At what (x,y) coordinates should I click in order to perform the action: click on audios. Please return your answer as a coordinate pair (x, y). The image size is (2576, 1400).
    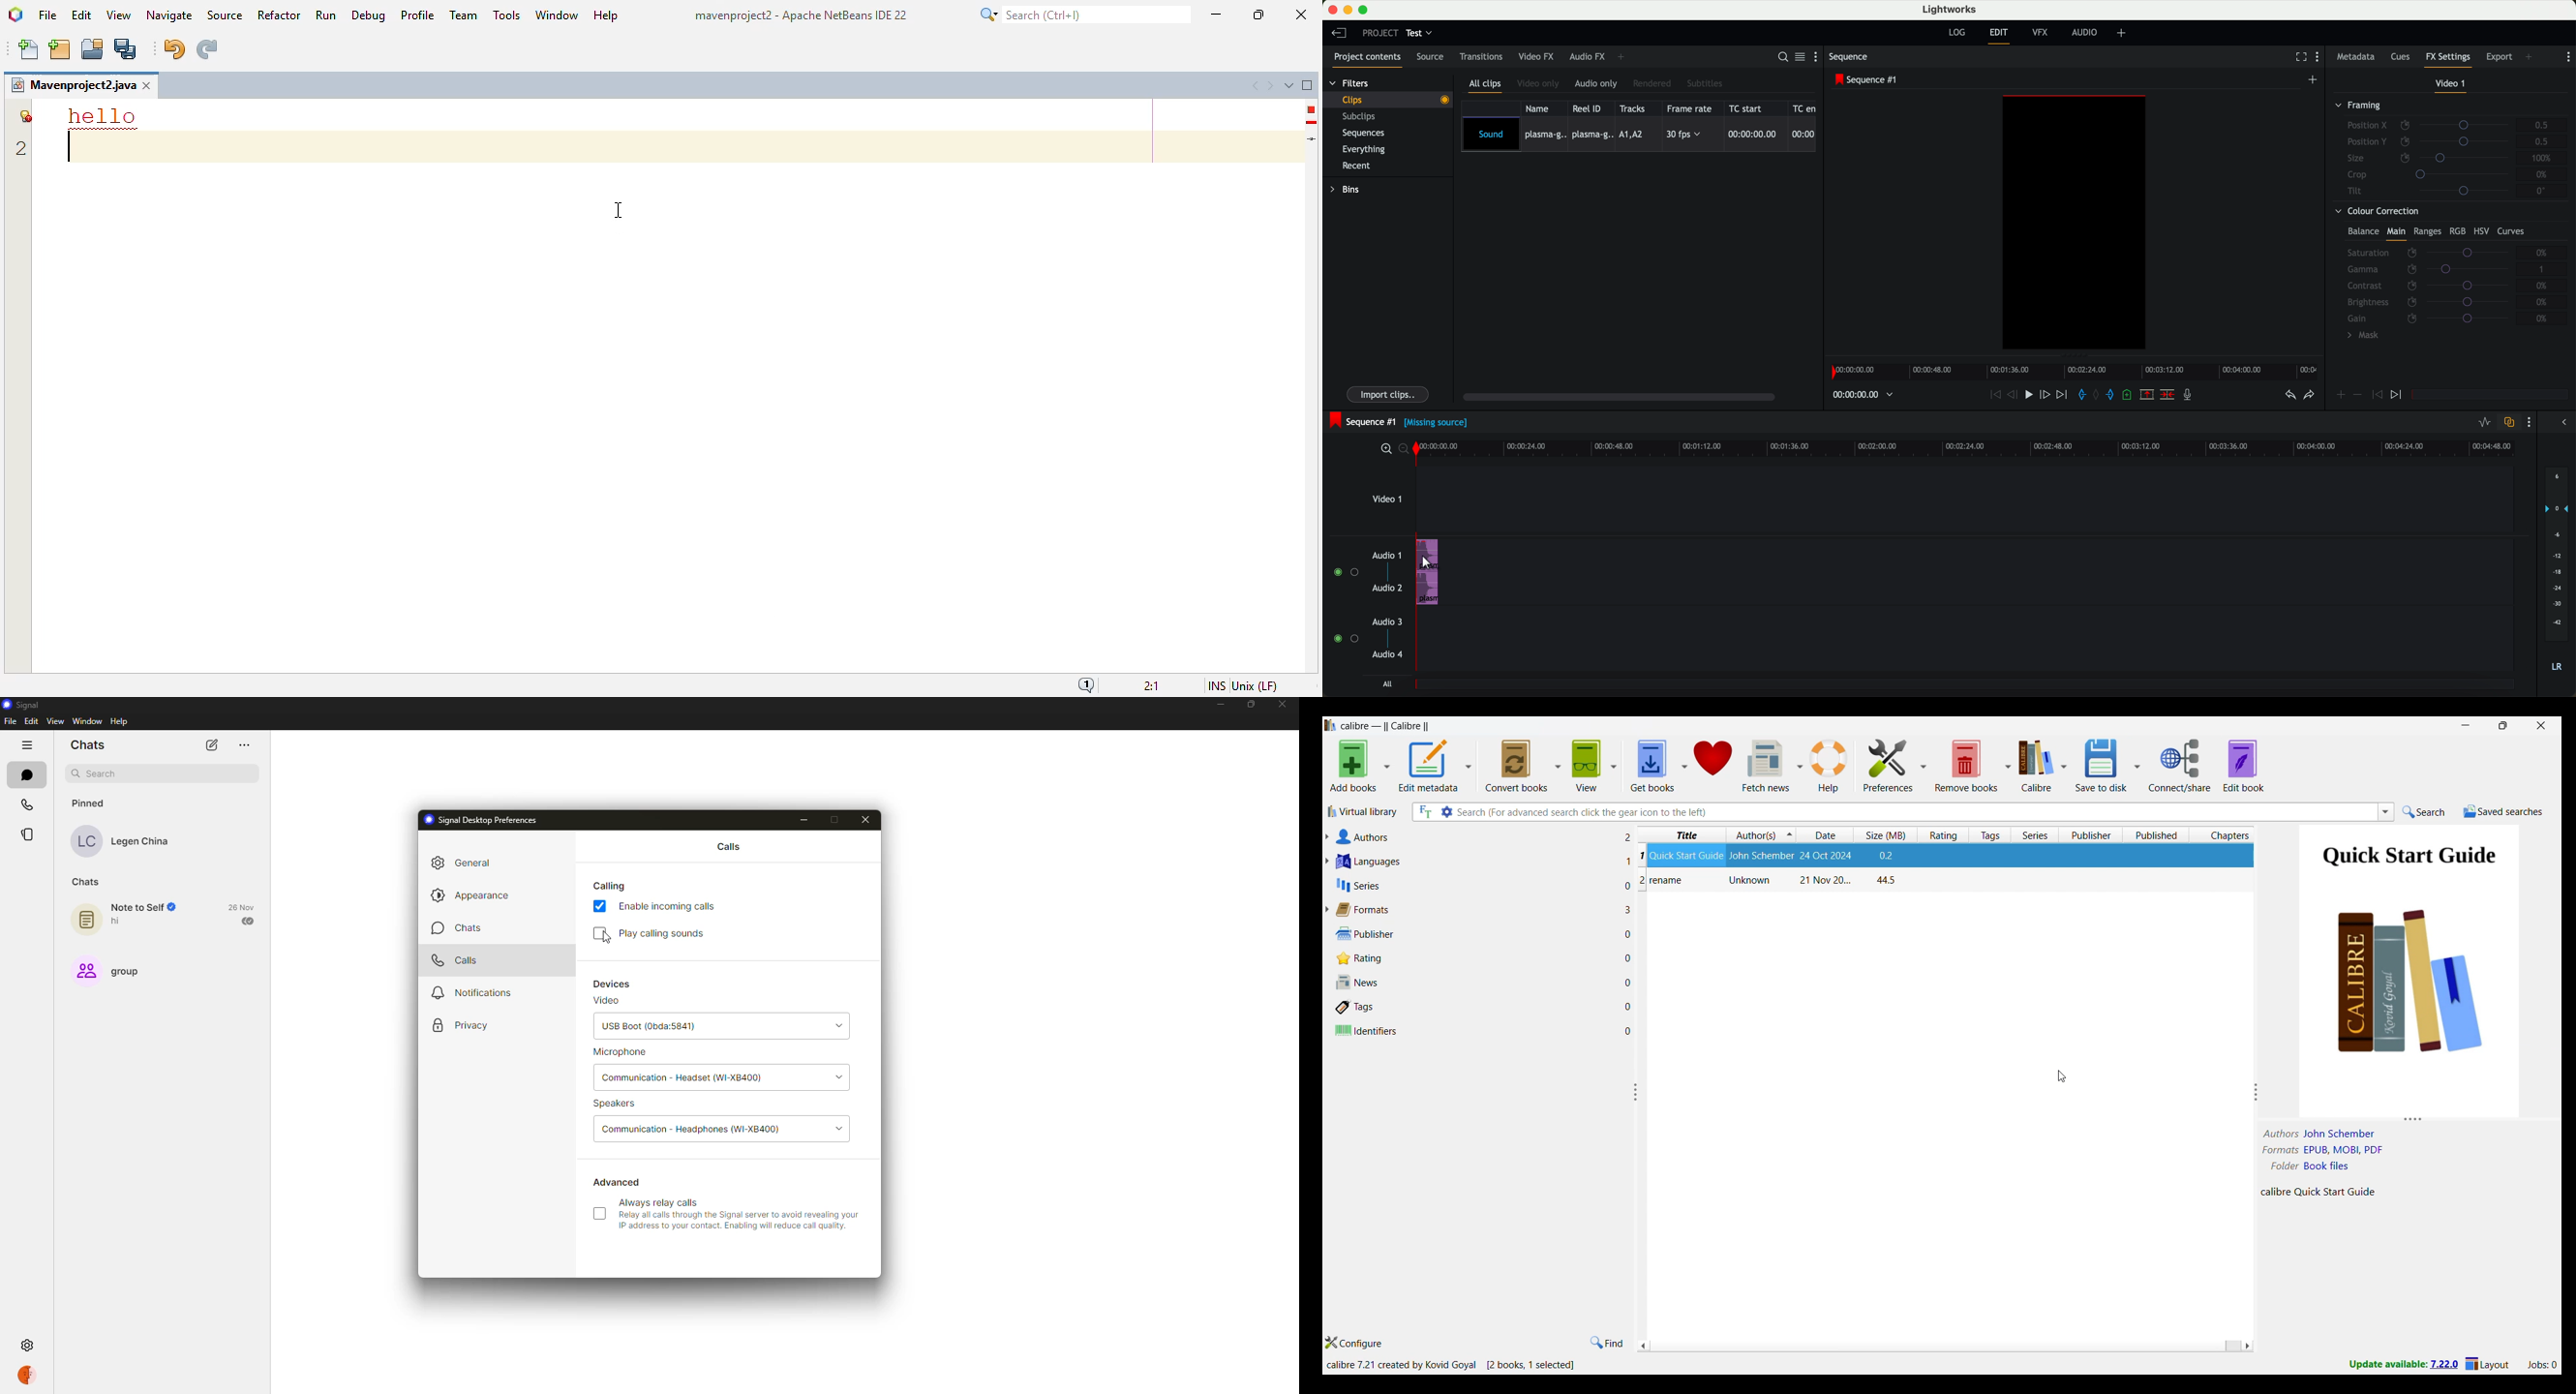
    Looking at the image, I should click on (1366, 606).